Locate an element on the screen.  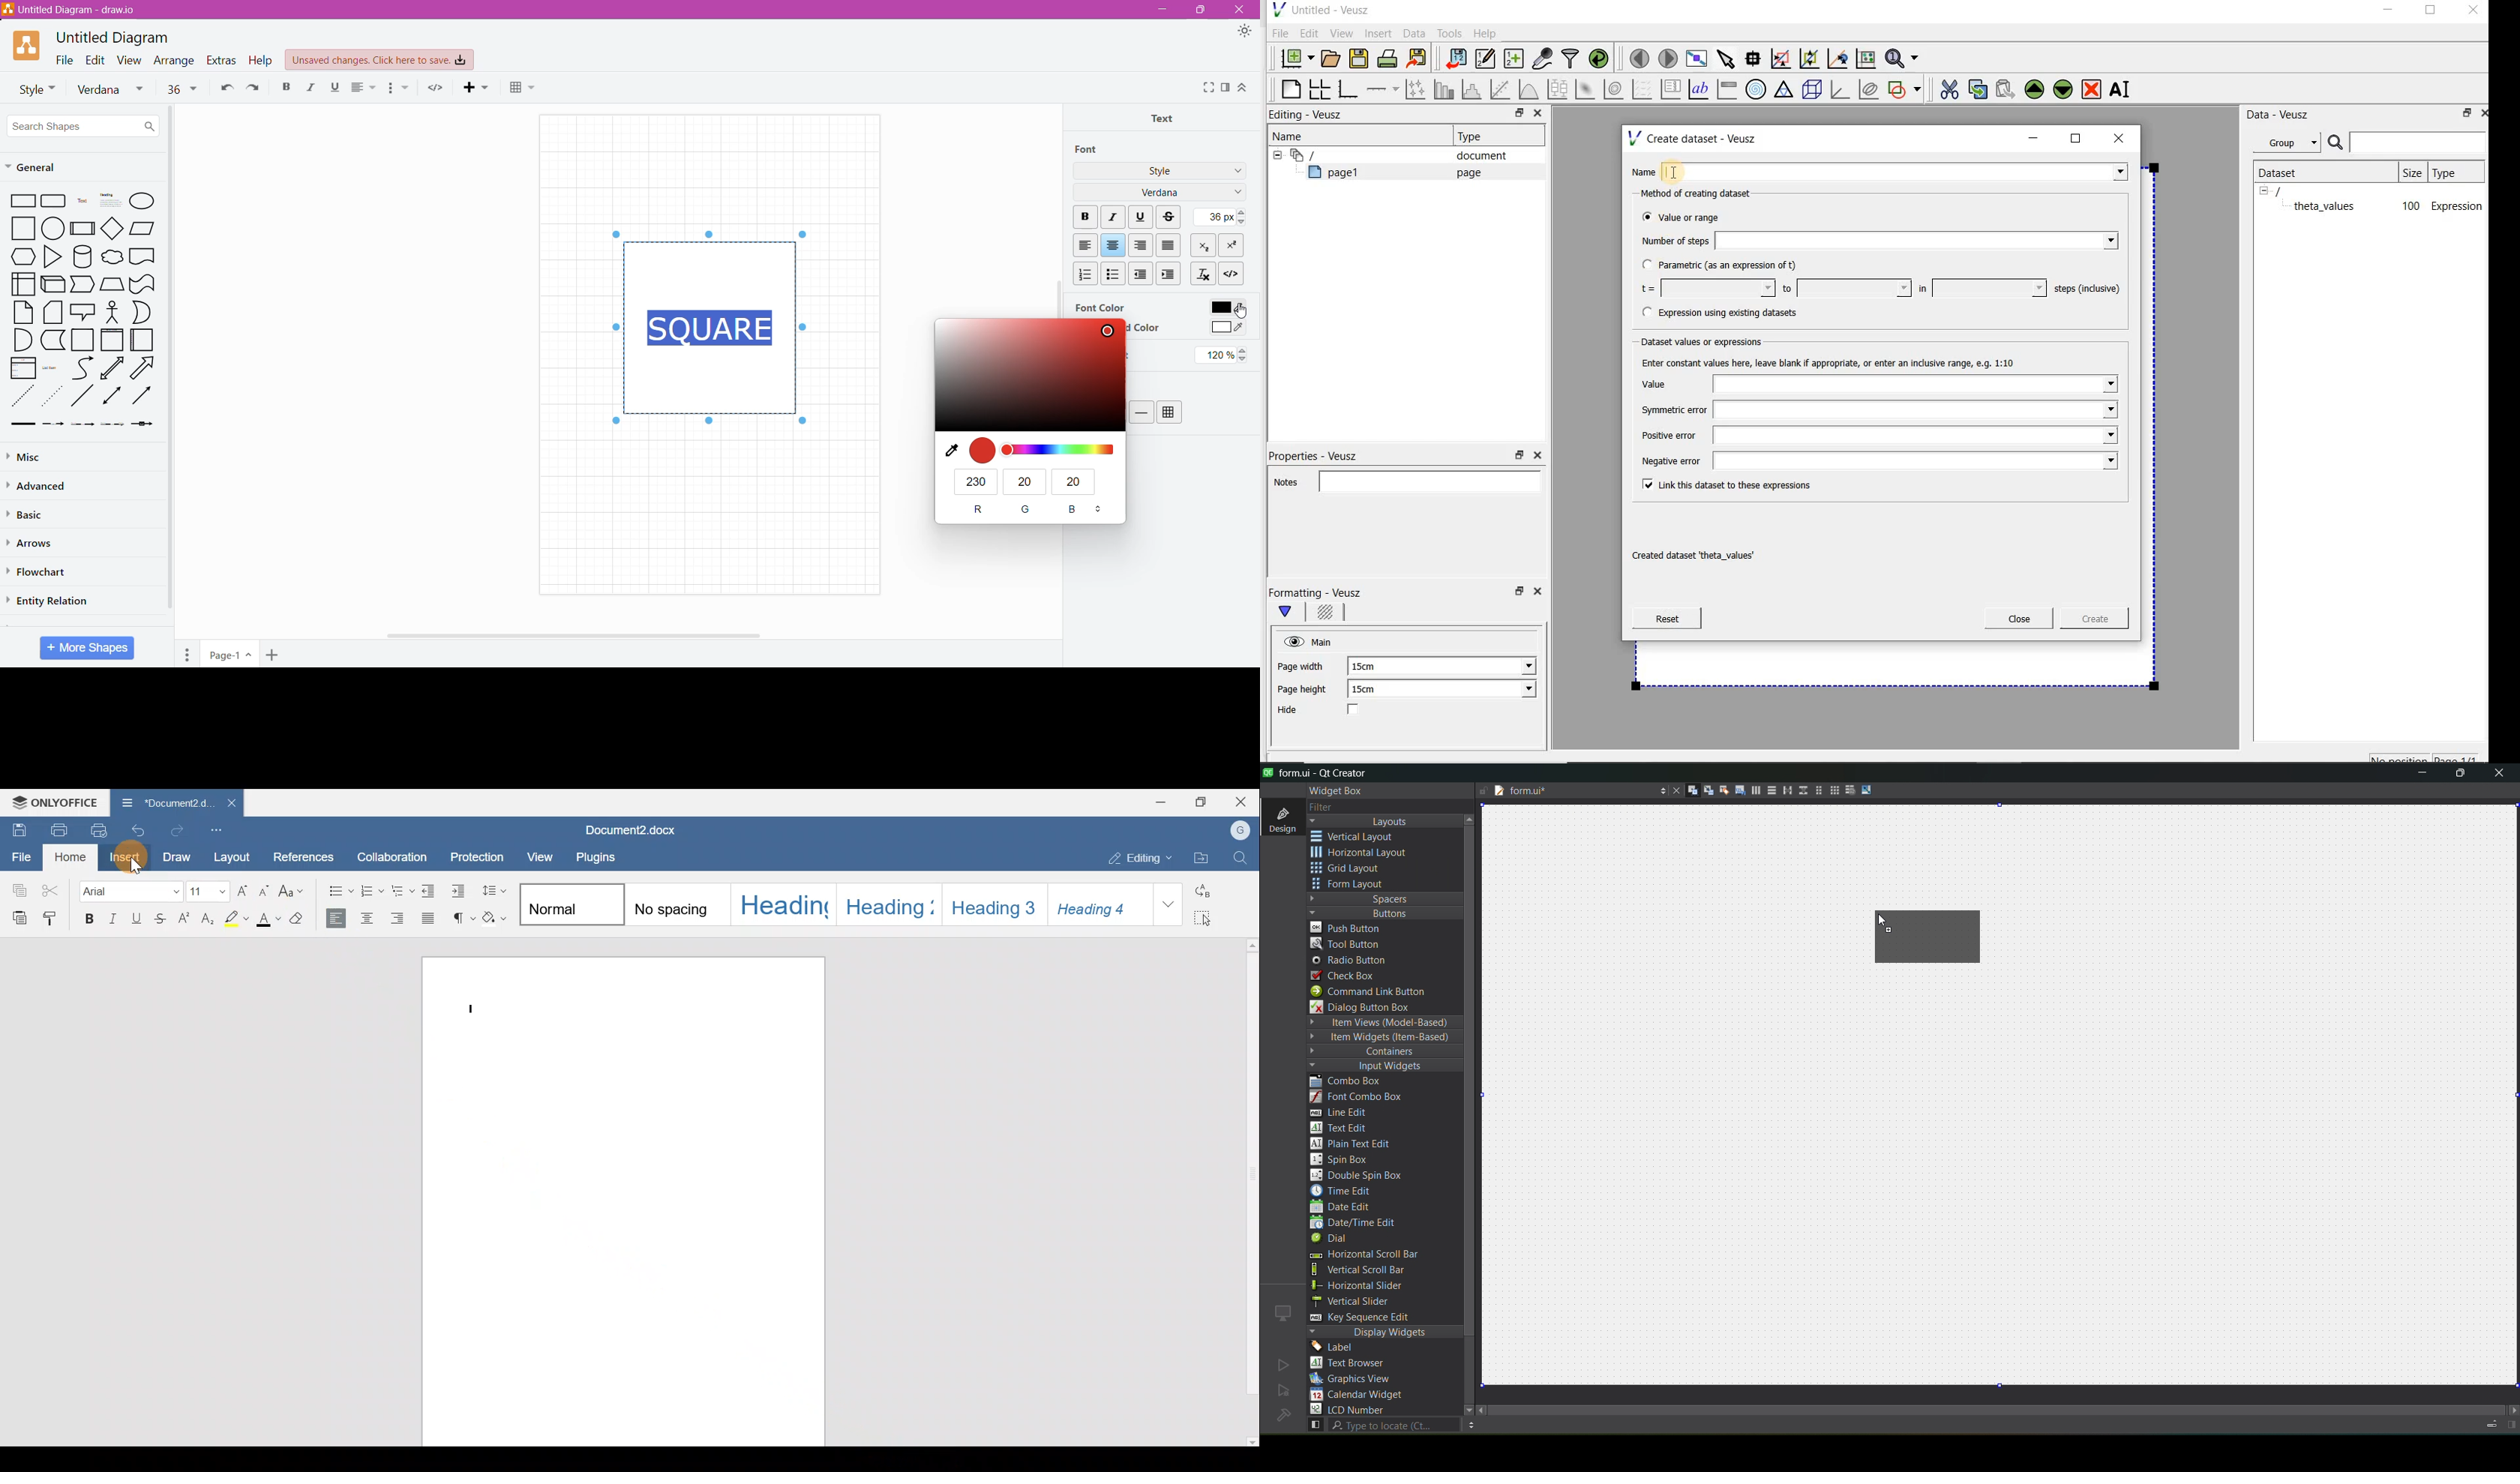
grid is located at coordinates (1354, 870).